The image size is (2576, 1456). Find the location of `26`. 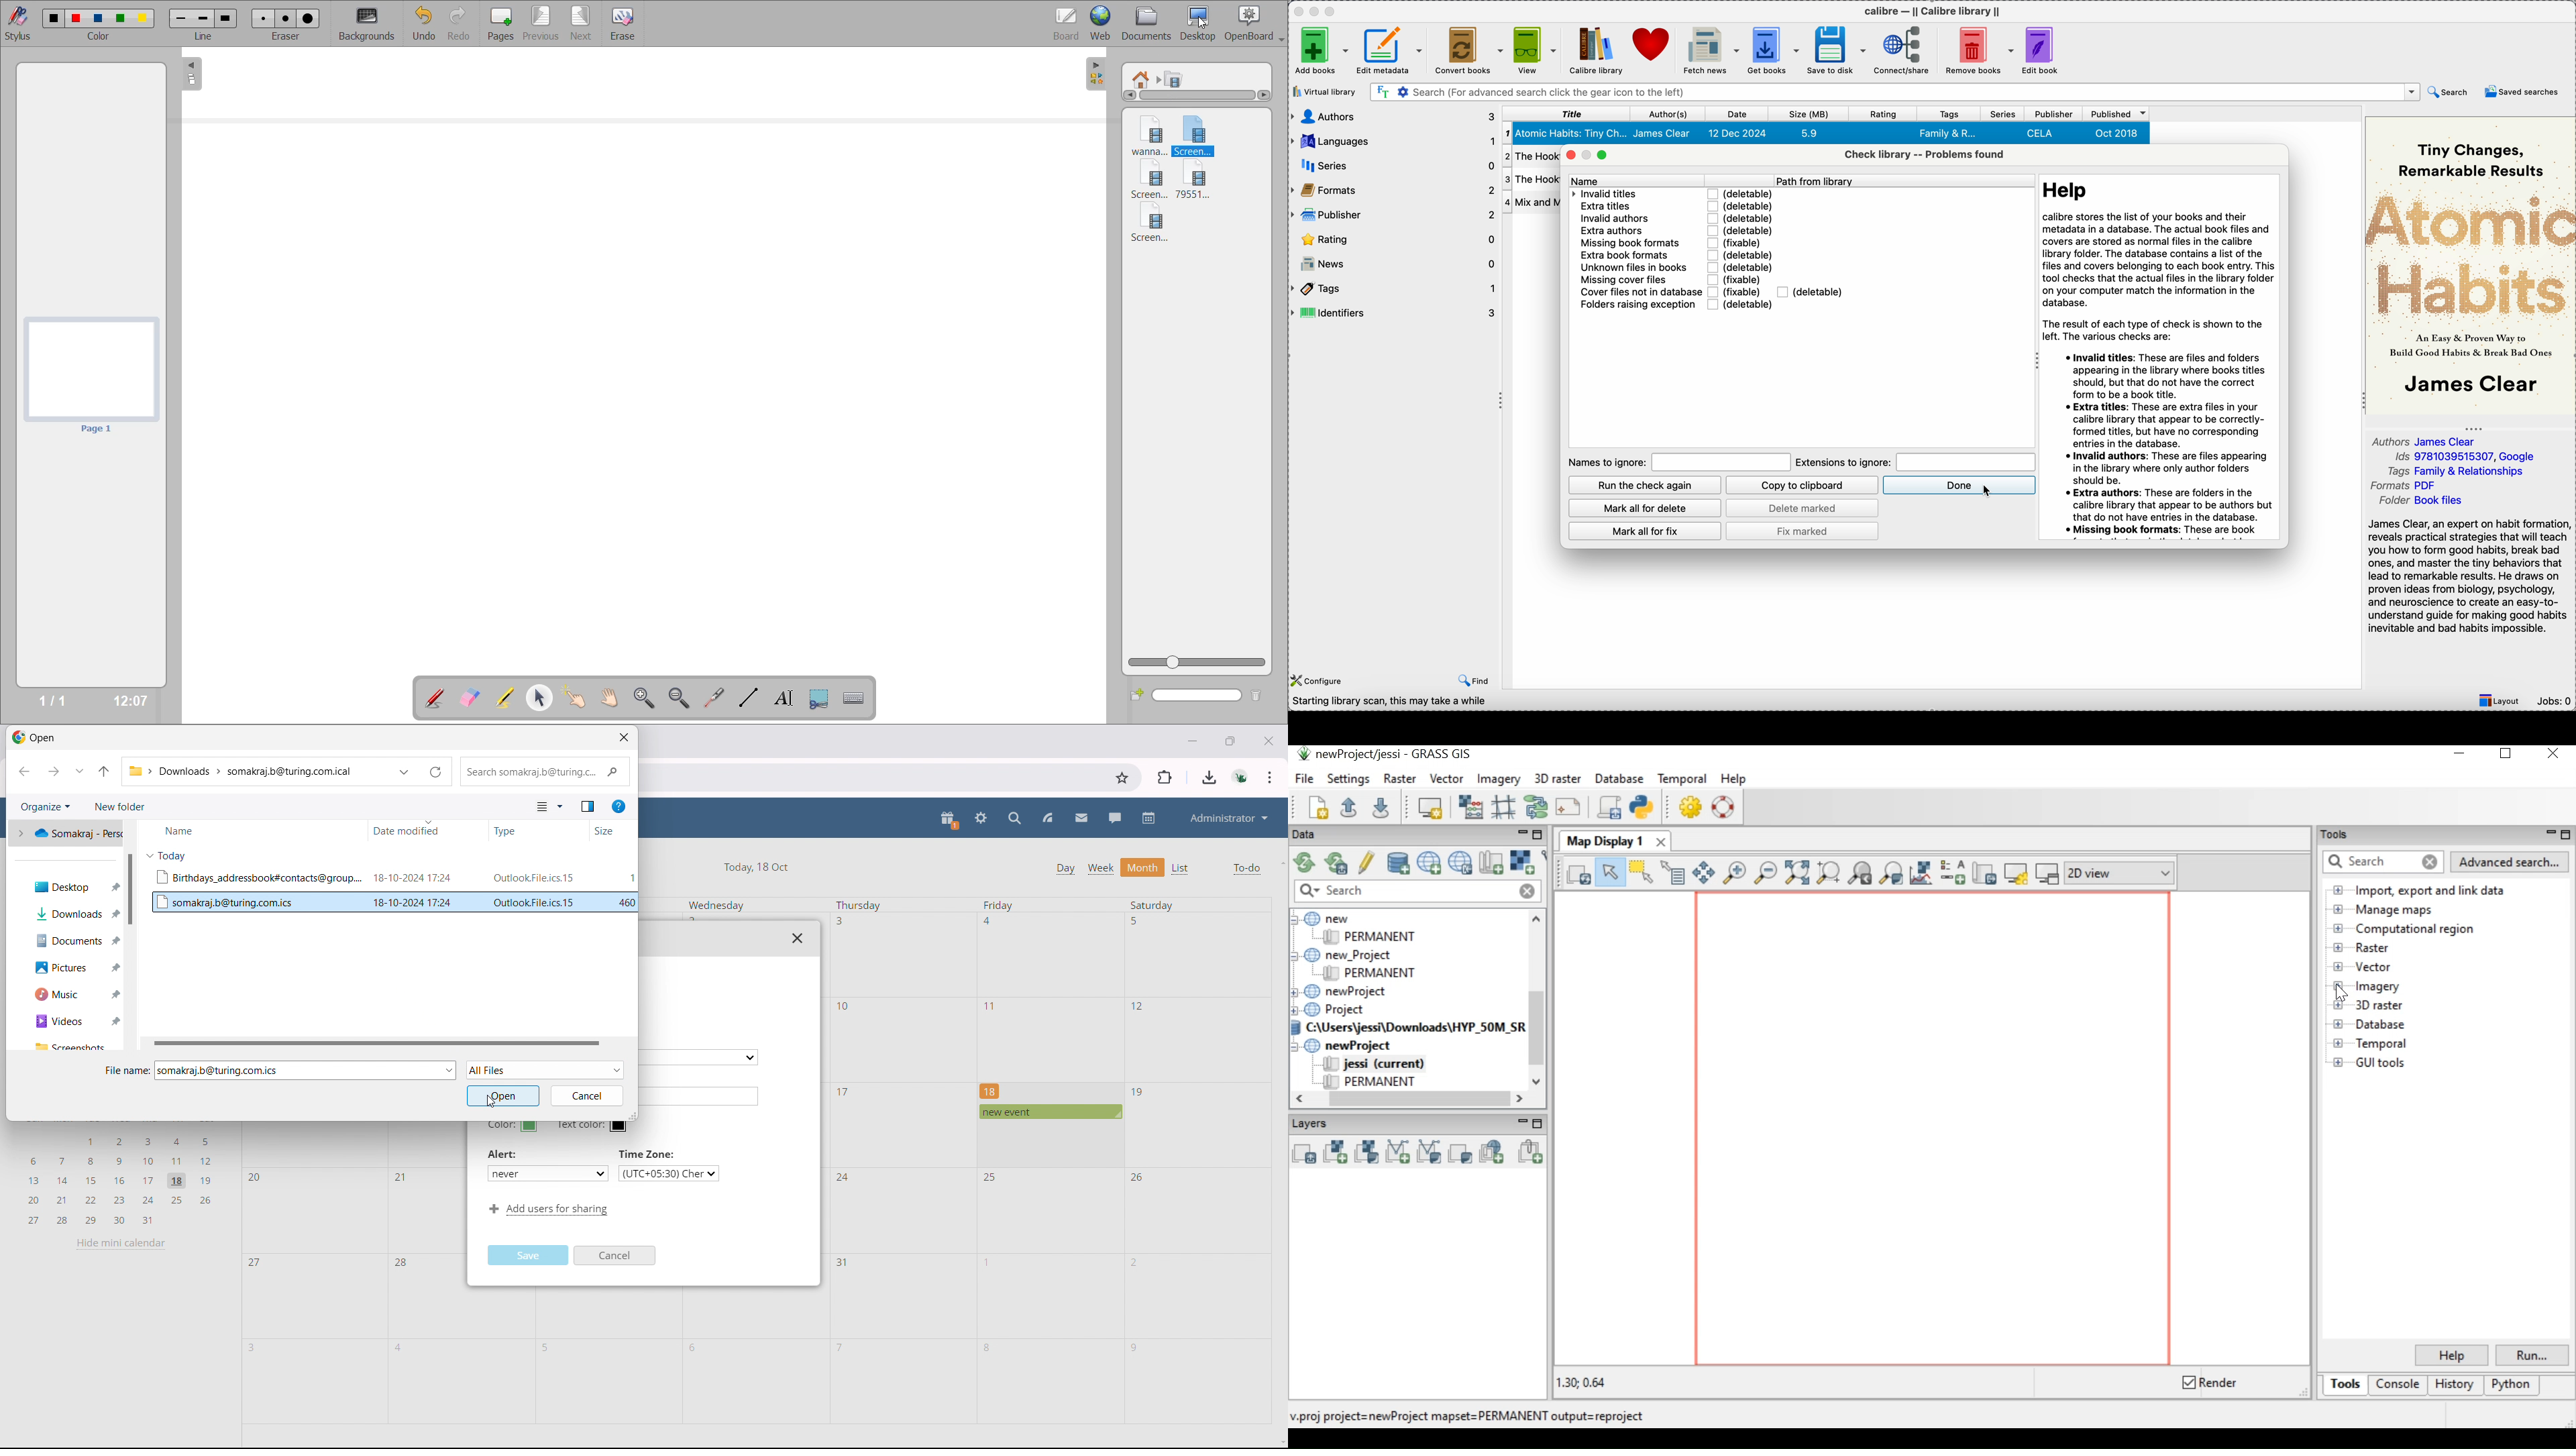

26 is located at coordinates (1138, 1176).